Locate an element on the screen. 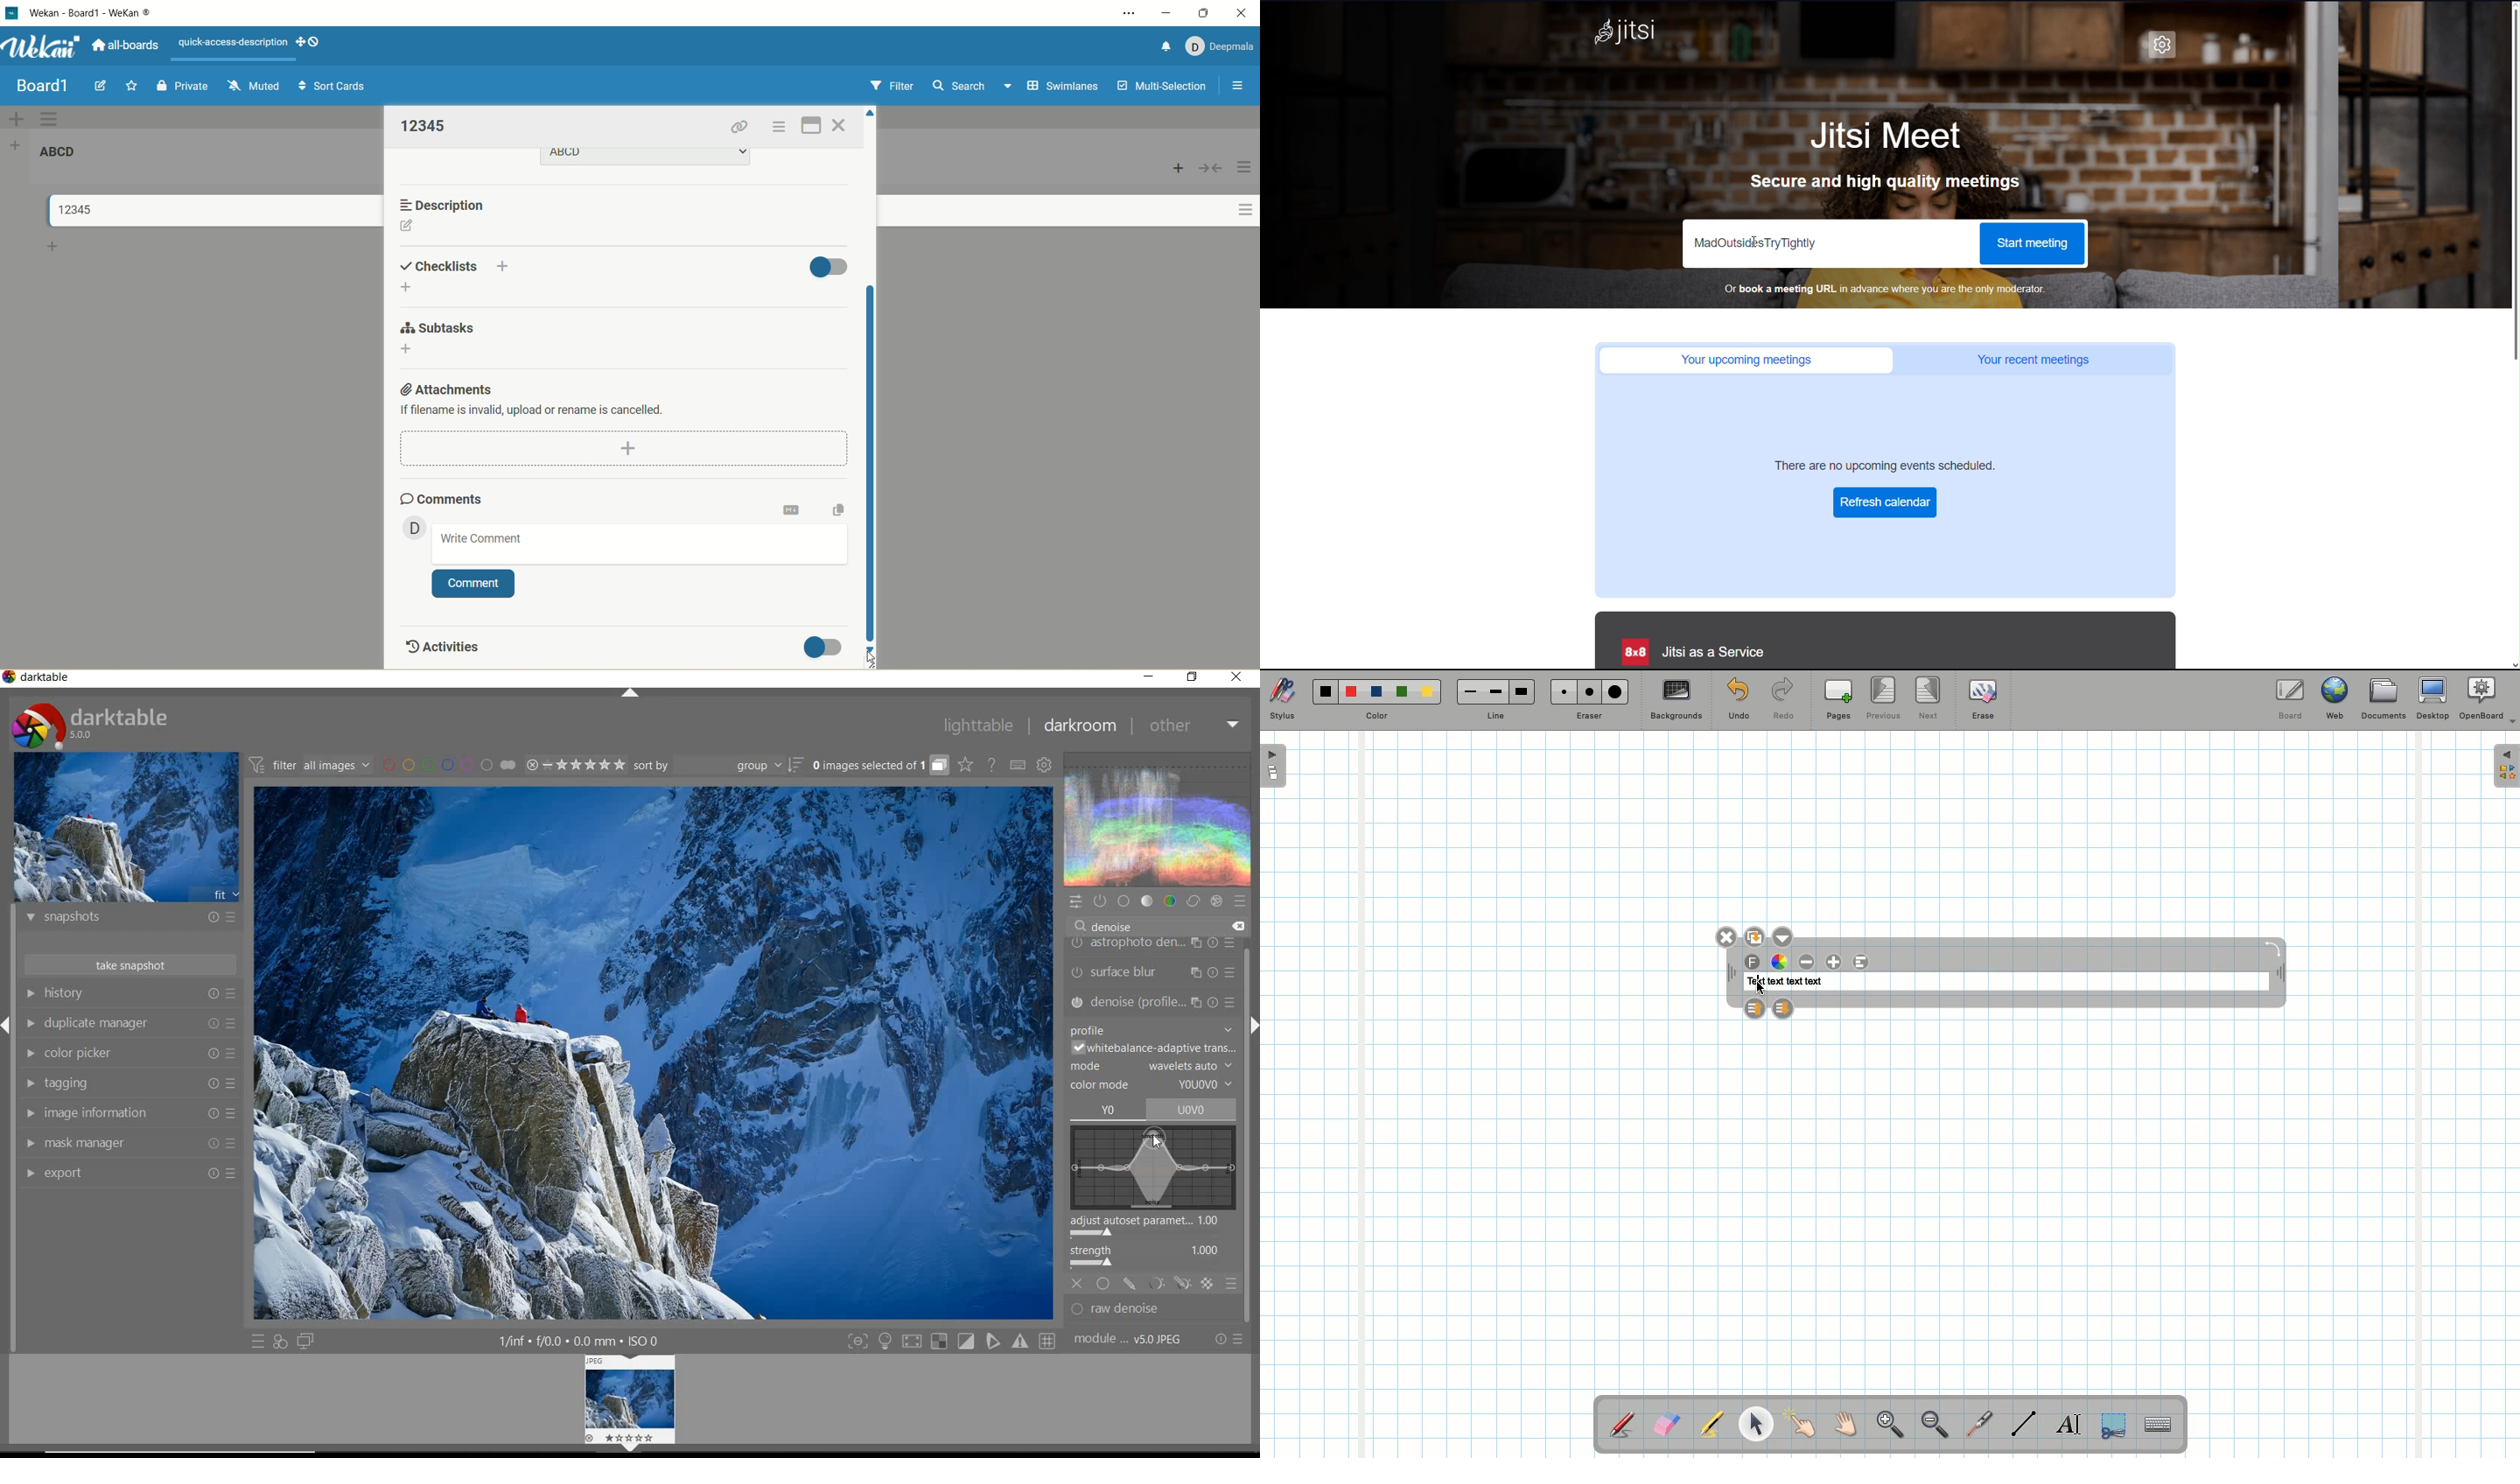  maximize is located at coordinates (1206, 12).